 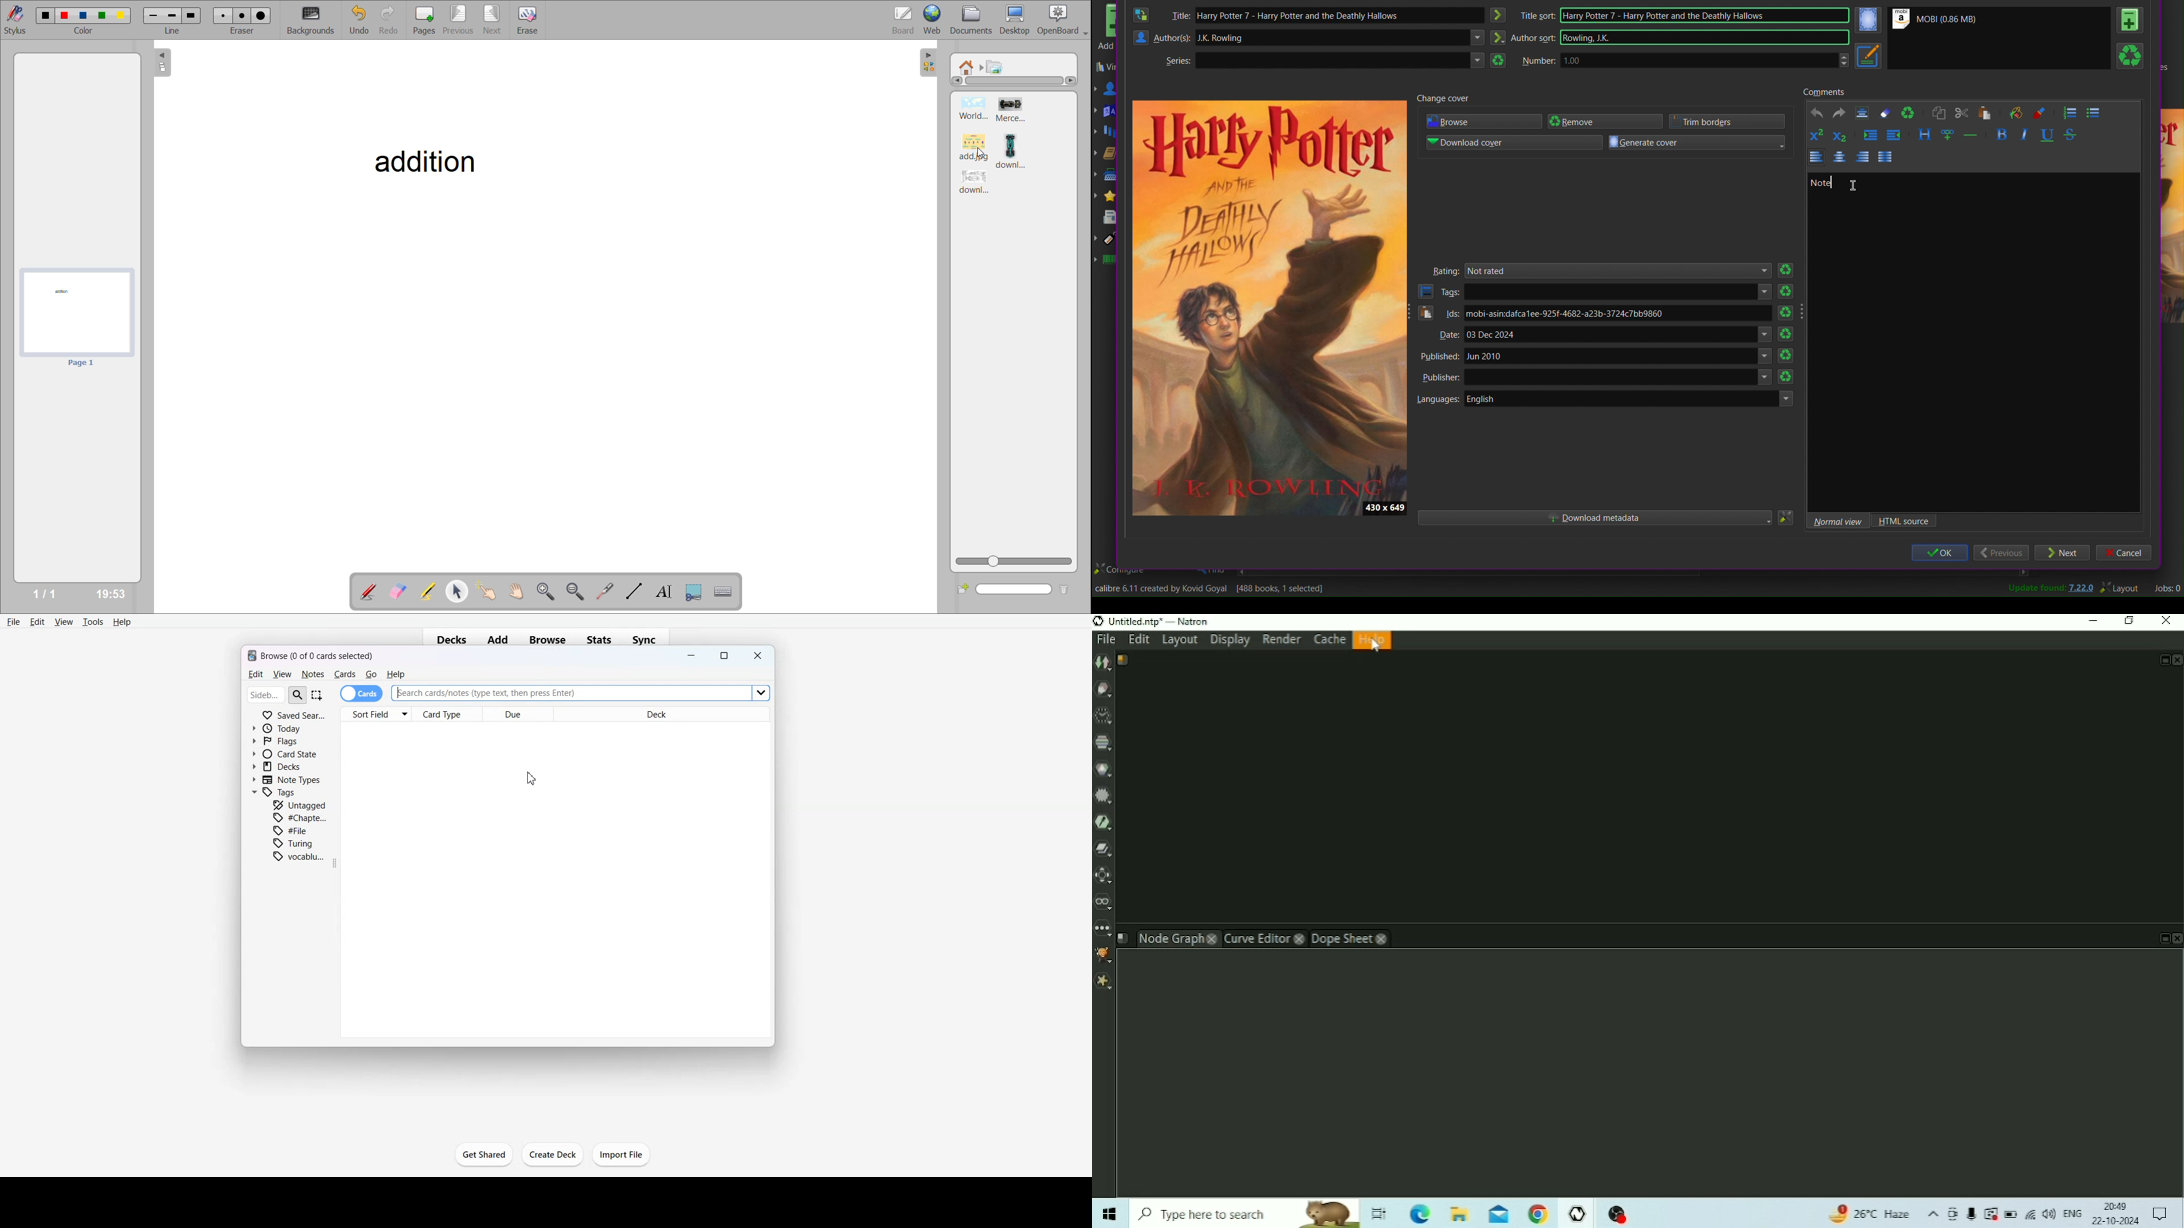 What do you see at coordinates (1948, 136) in the screenshot?
I see `Insert link and image` at bounding box center [1948, 136].